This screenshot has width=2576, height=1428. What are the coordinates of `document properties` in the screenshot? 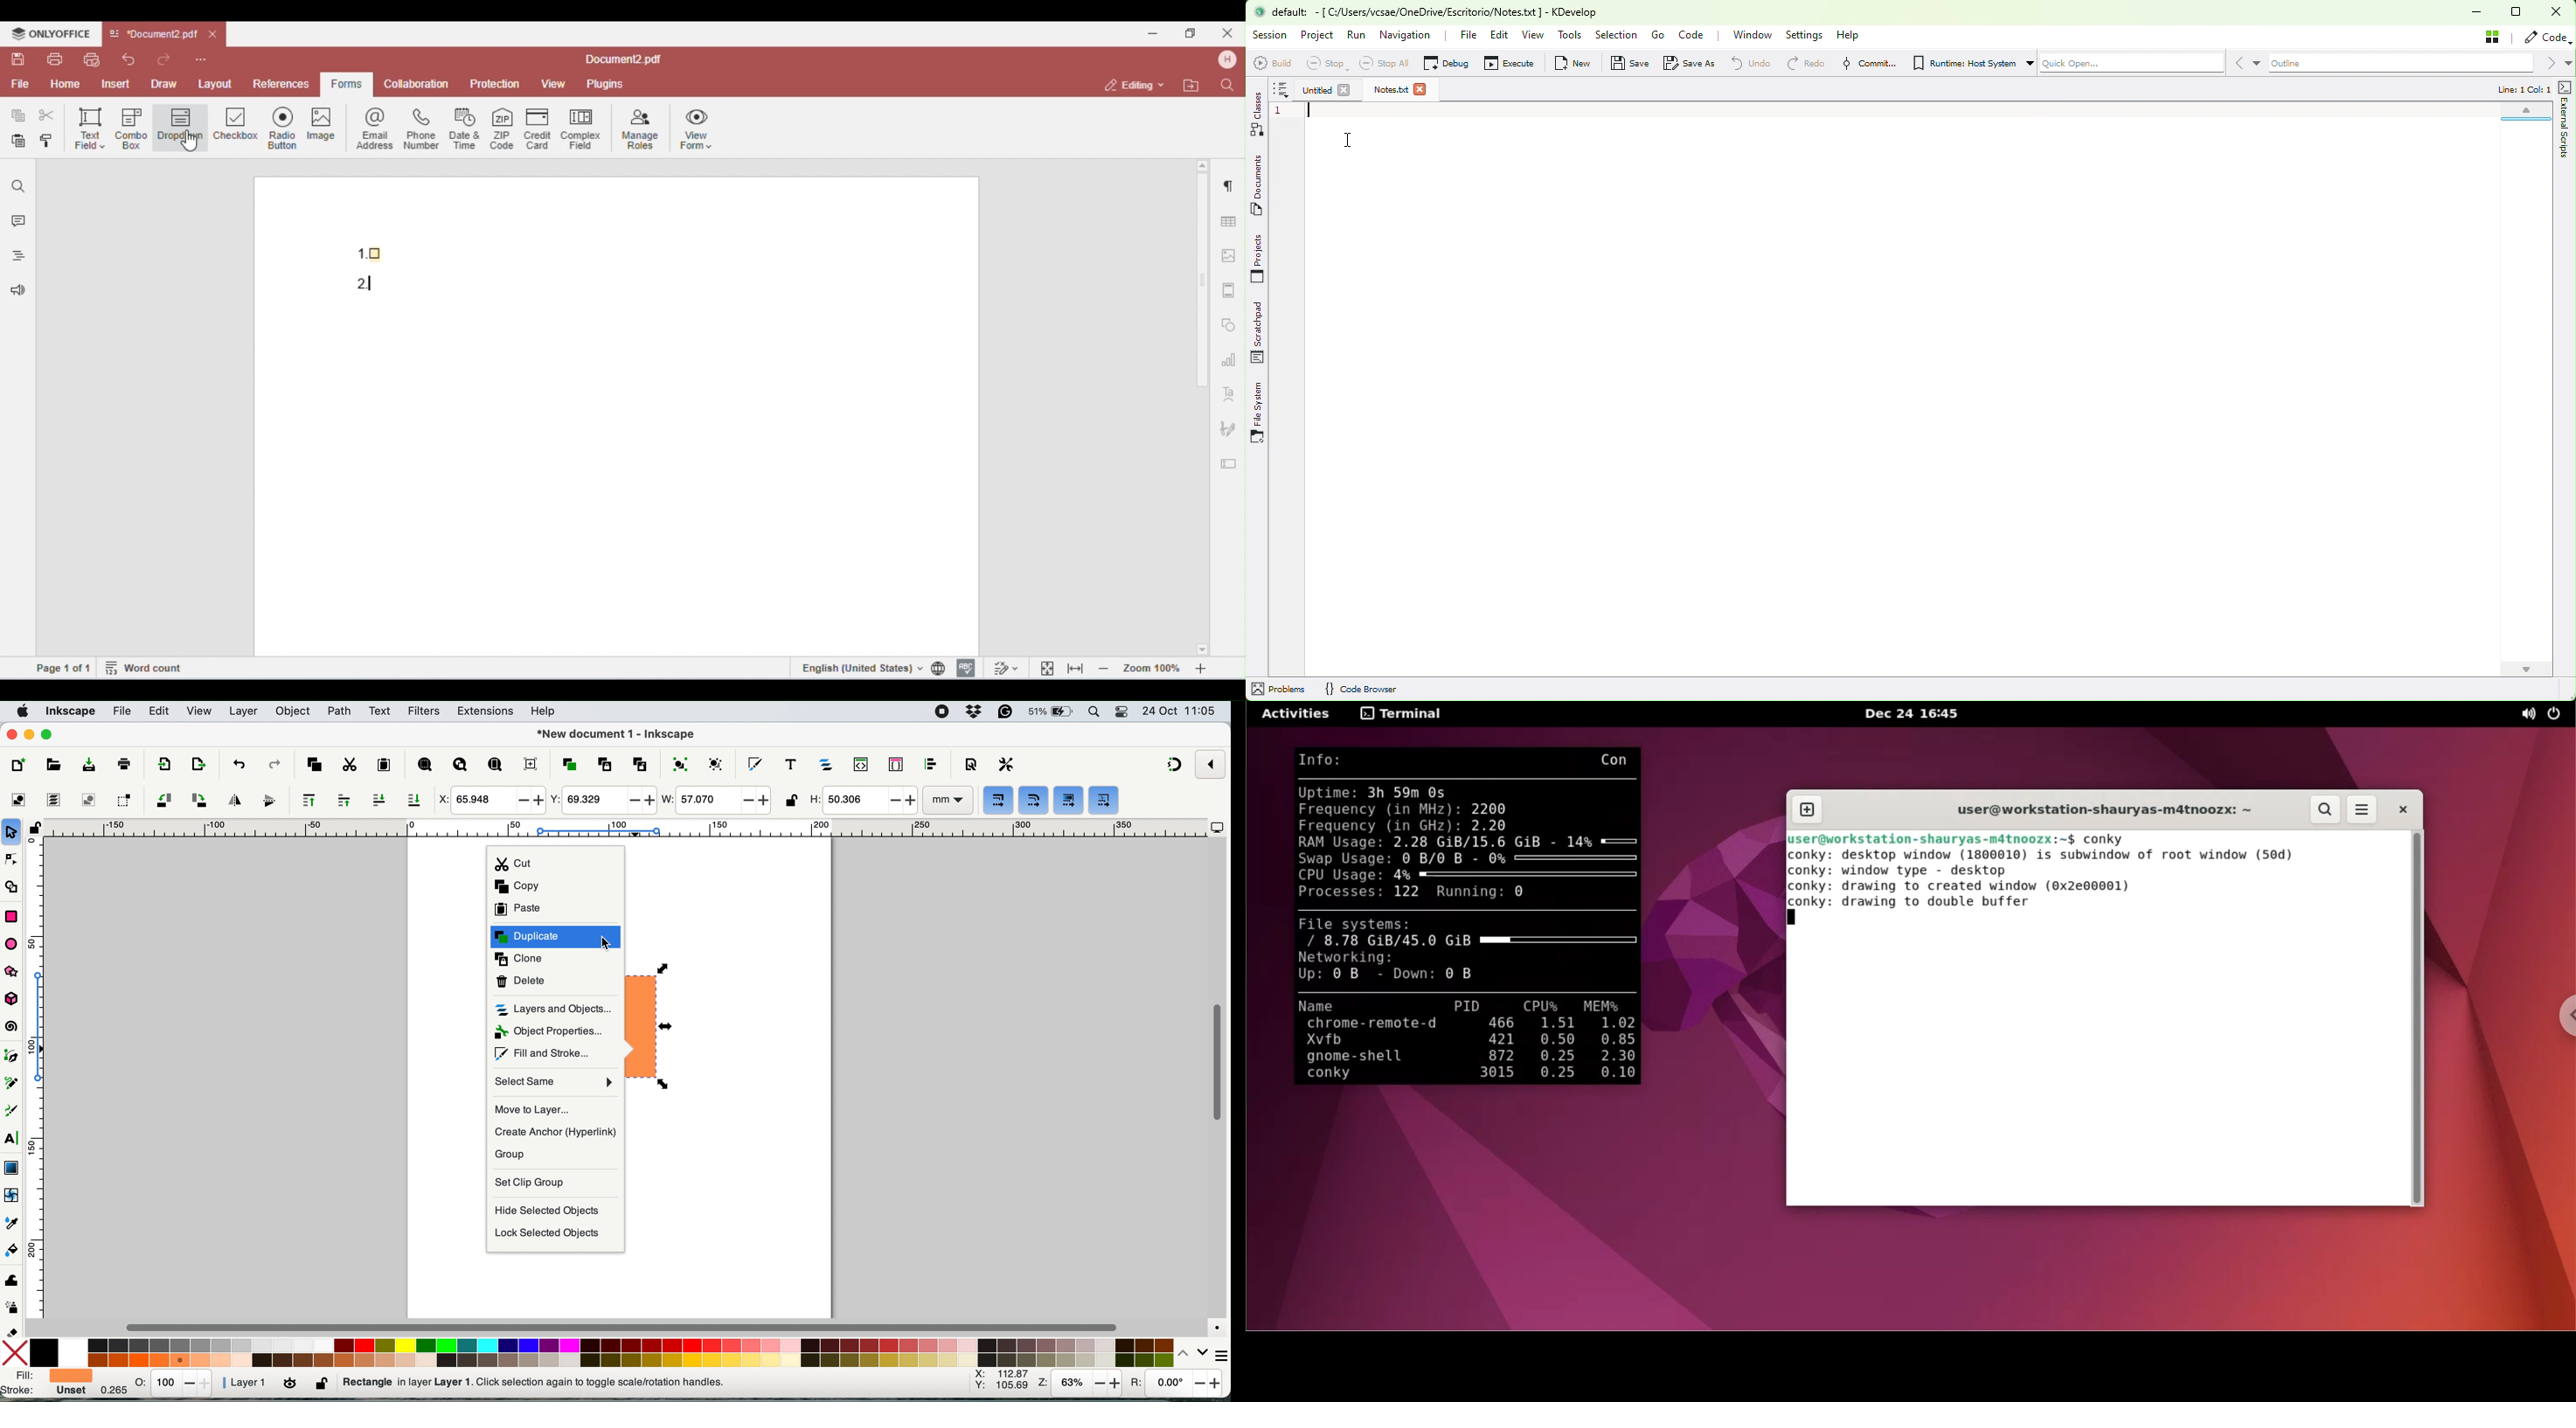 It's located at (970, 765).